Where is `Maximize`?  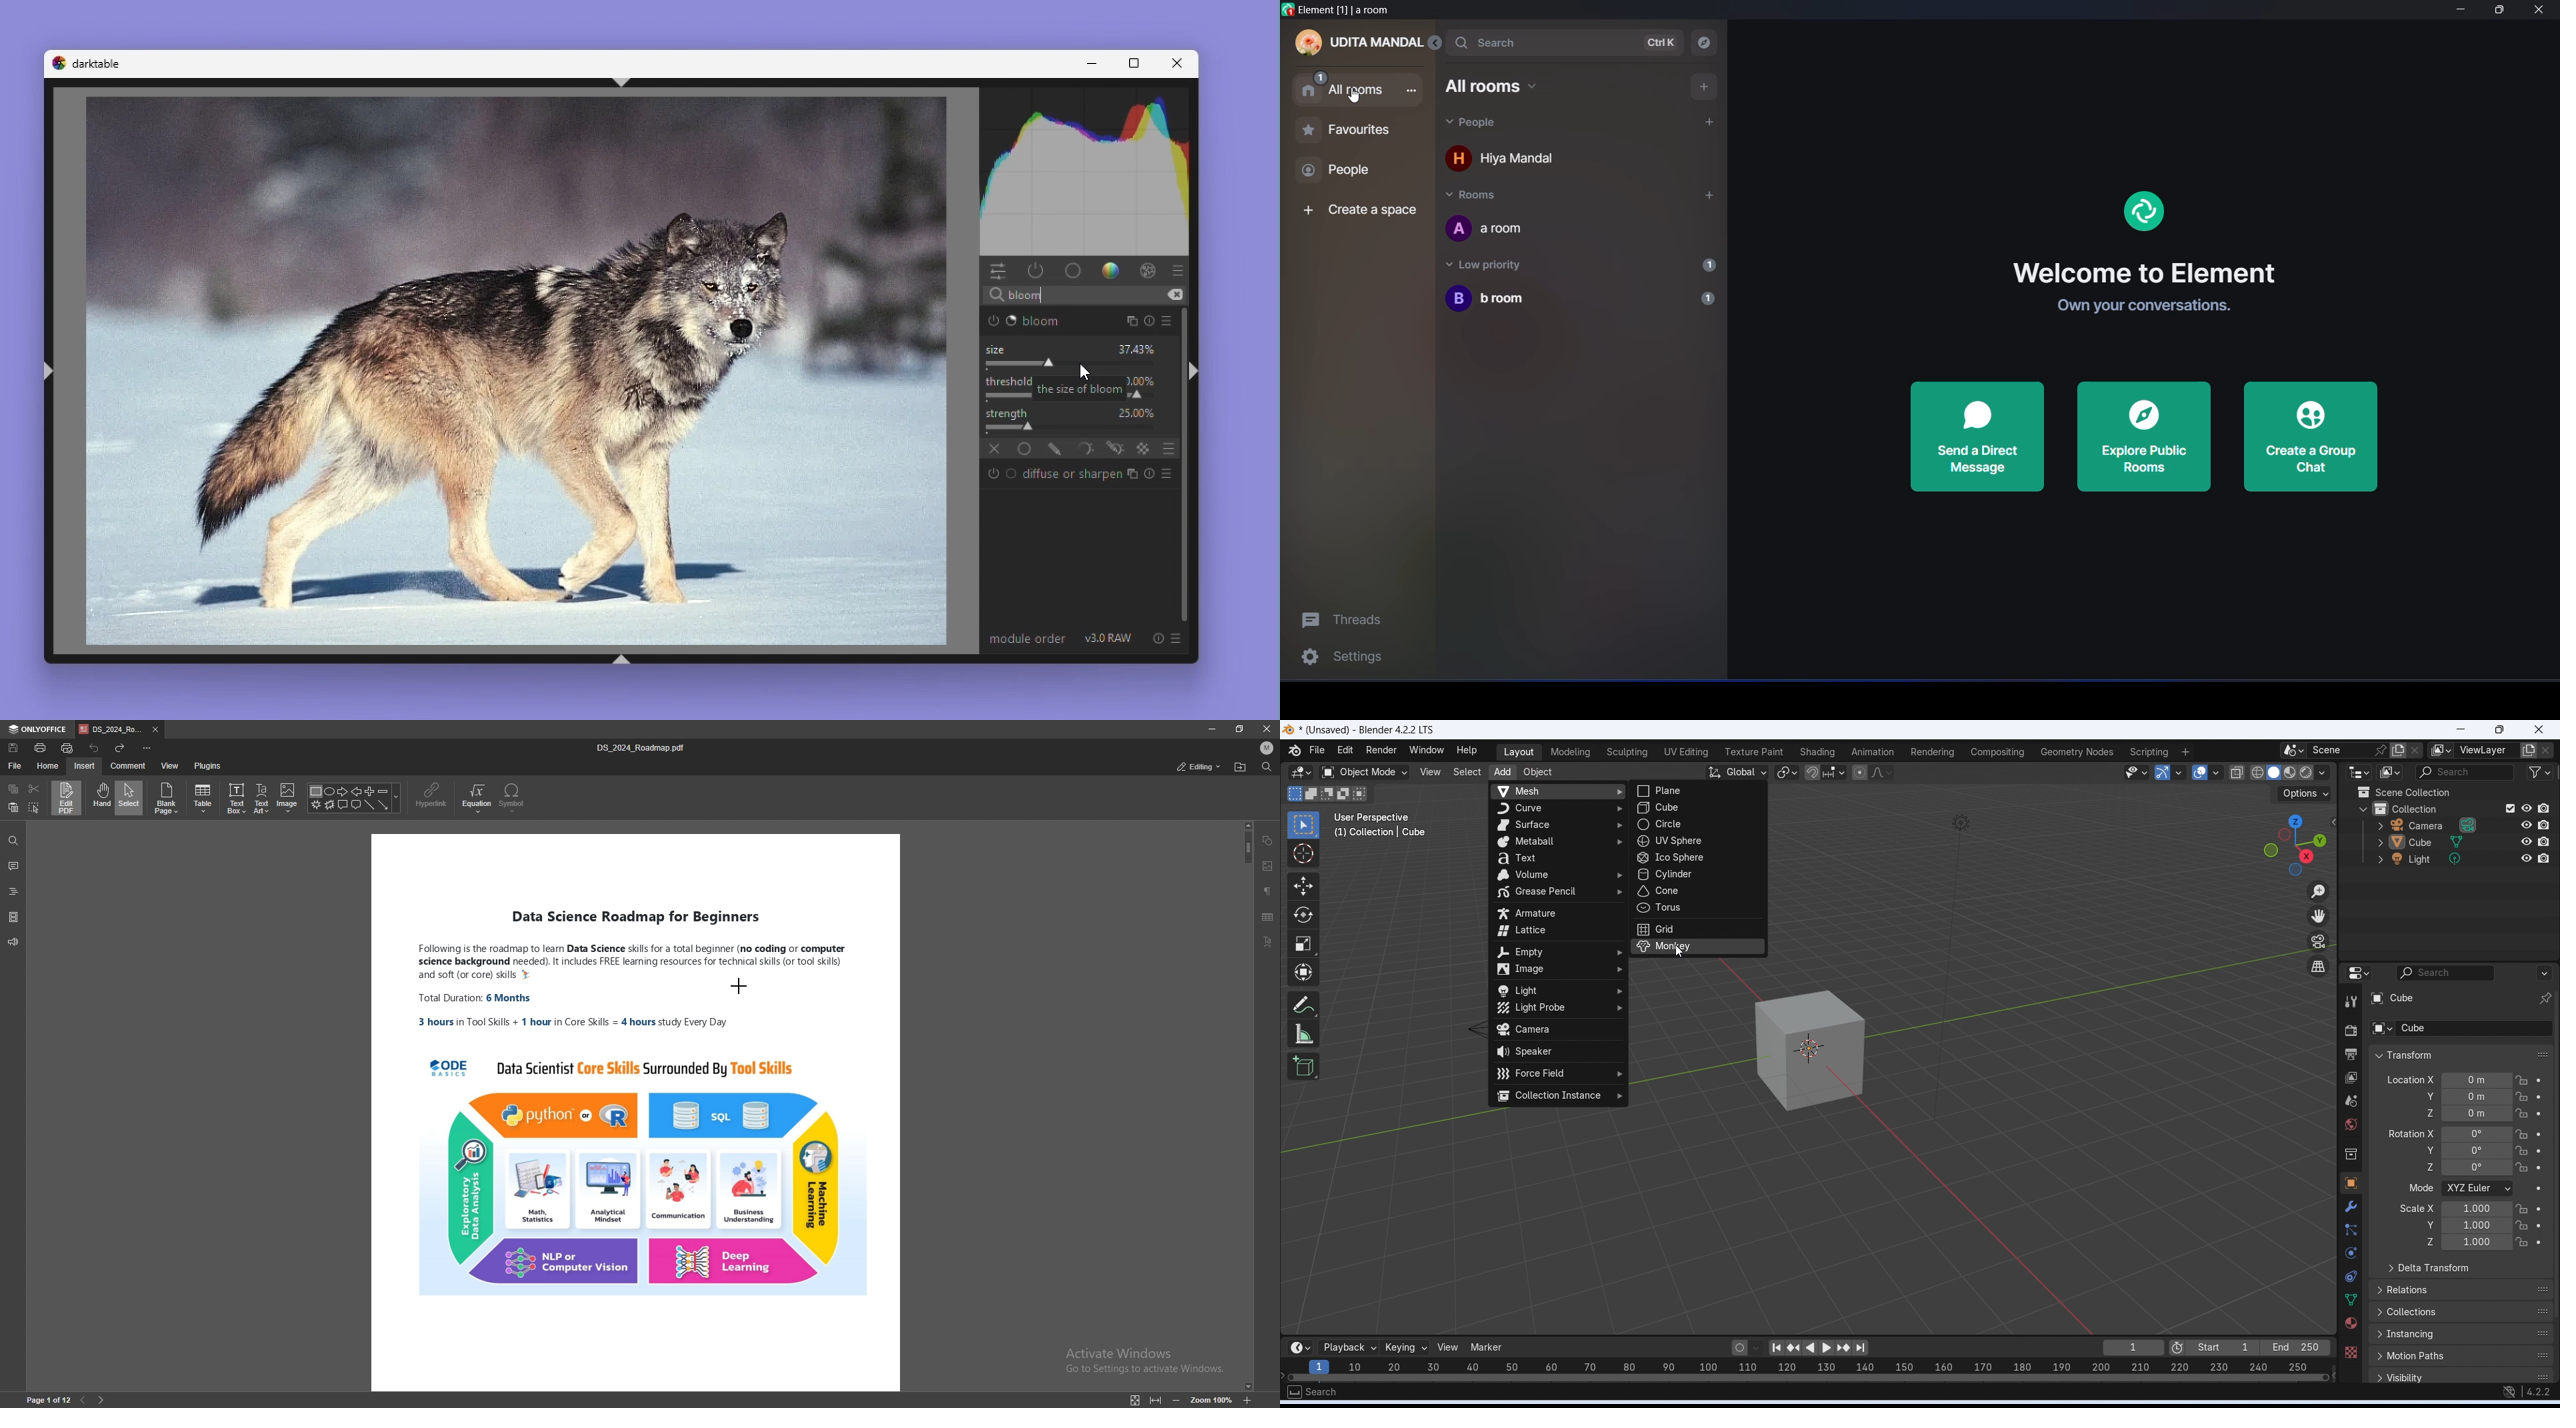
Maximize is located at coordinates (2498, 729).